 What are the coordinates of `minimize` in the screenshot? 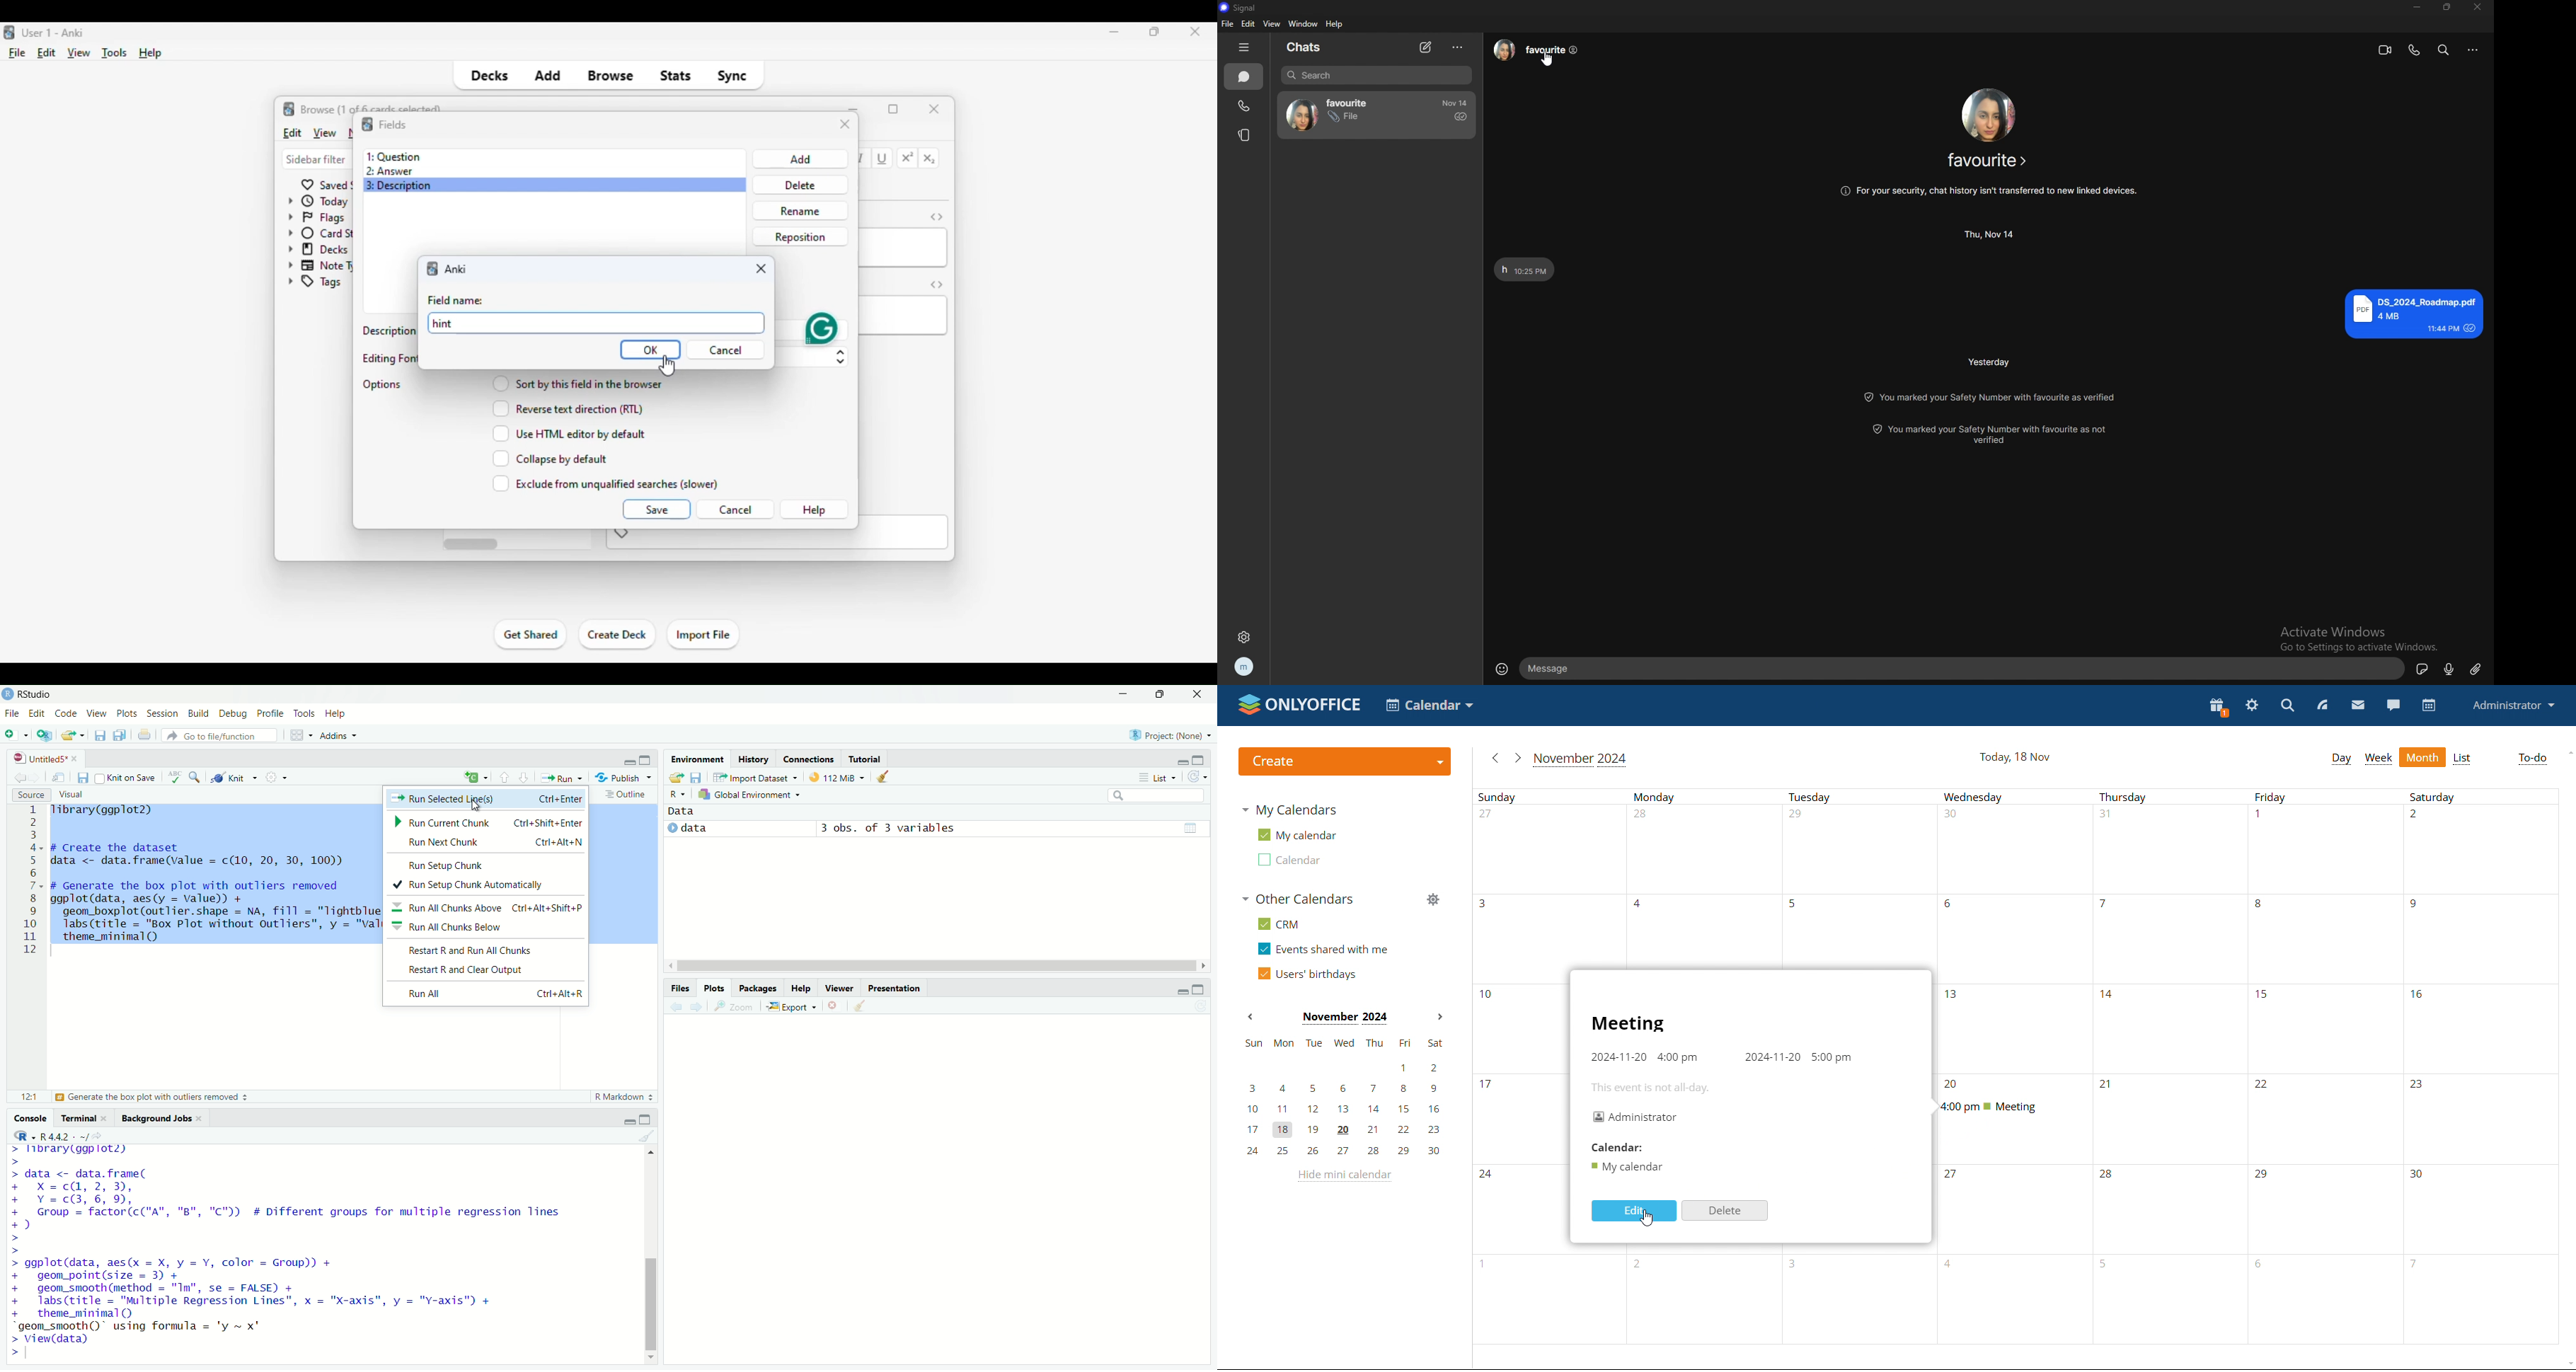 It's located at (1115, 31).